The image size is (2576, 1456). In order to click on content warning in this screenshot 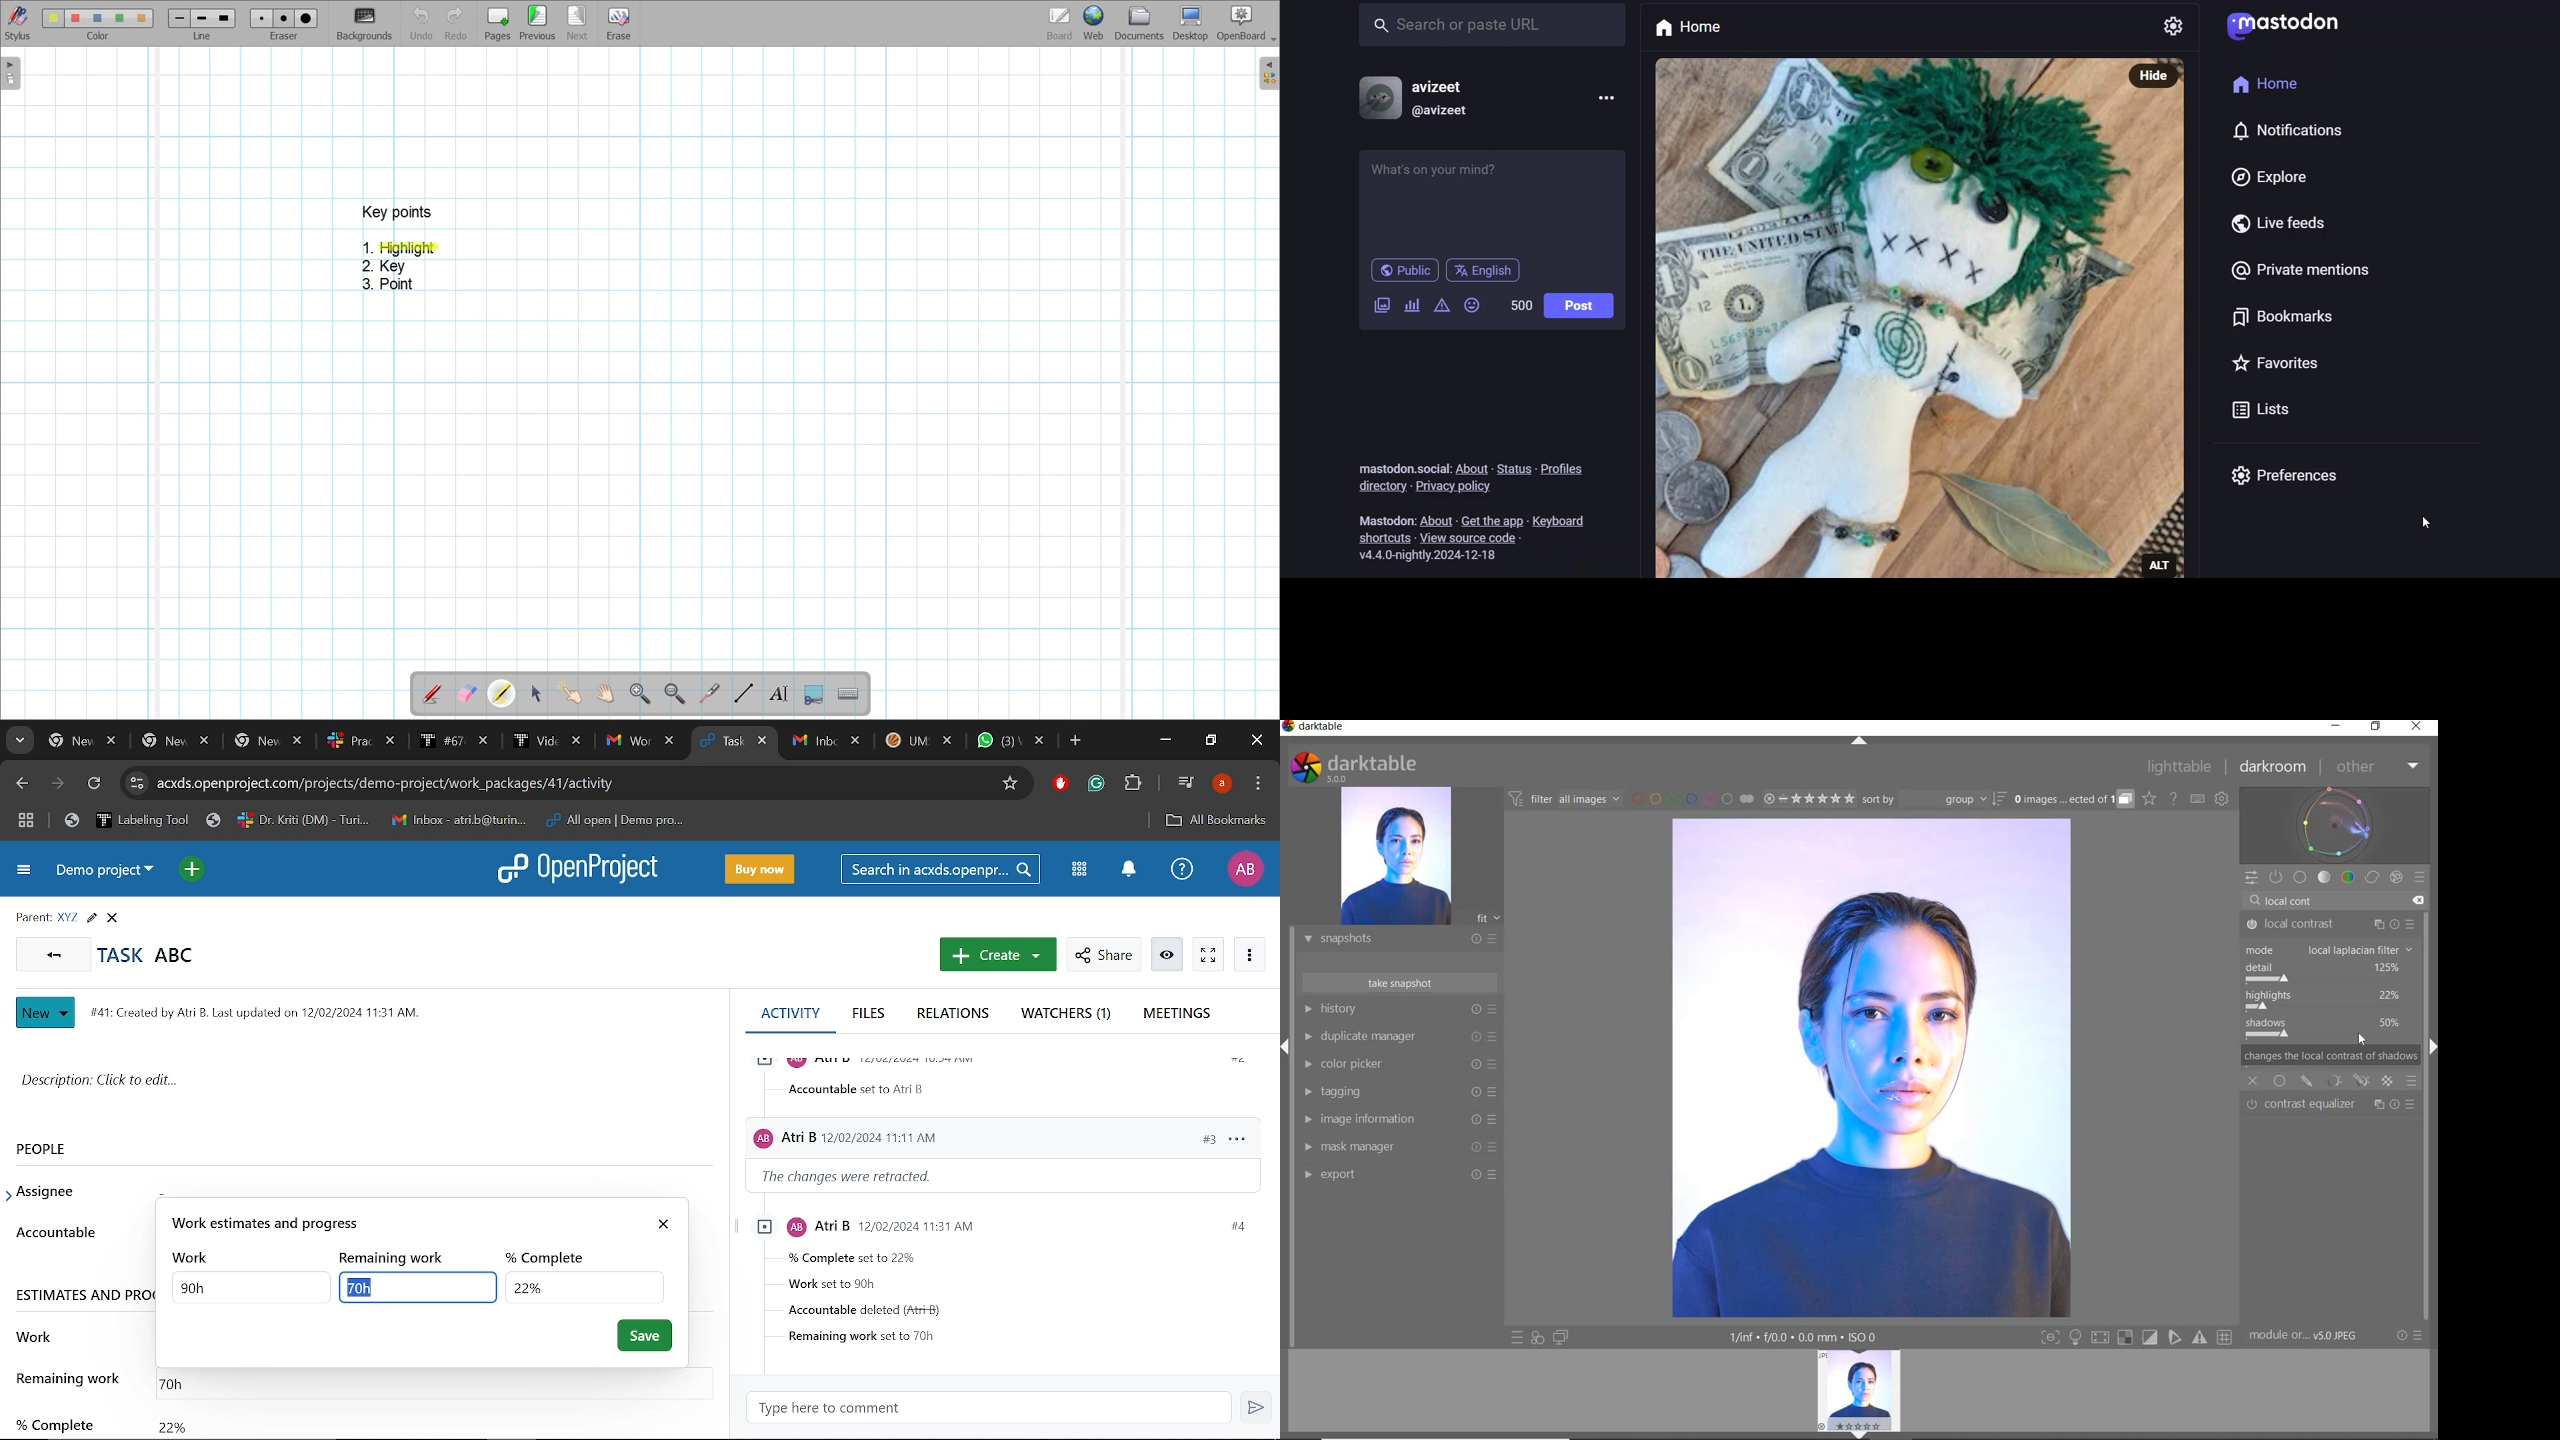, I will do `click(1442, 305)`.